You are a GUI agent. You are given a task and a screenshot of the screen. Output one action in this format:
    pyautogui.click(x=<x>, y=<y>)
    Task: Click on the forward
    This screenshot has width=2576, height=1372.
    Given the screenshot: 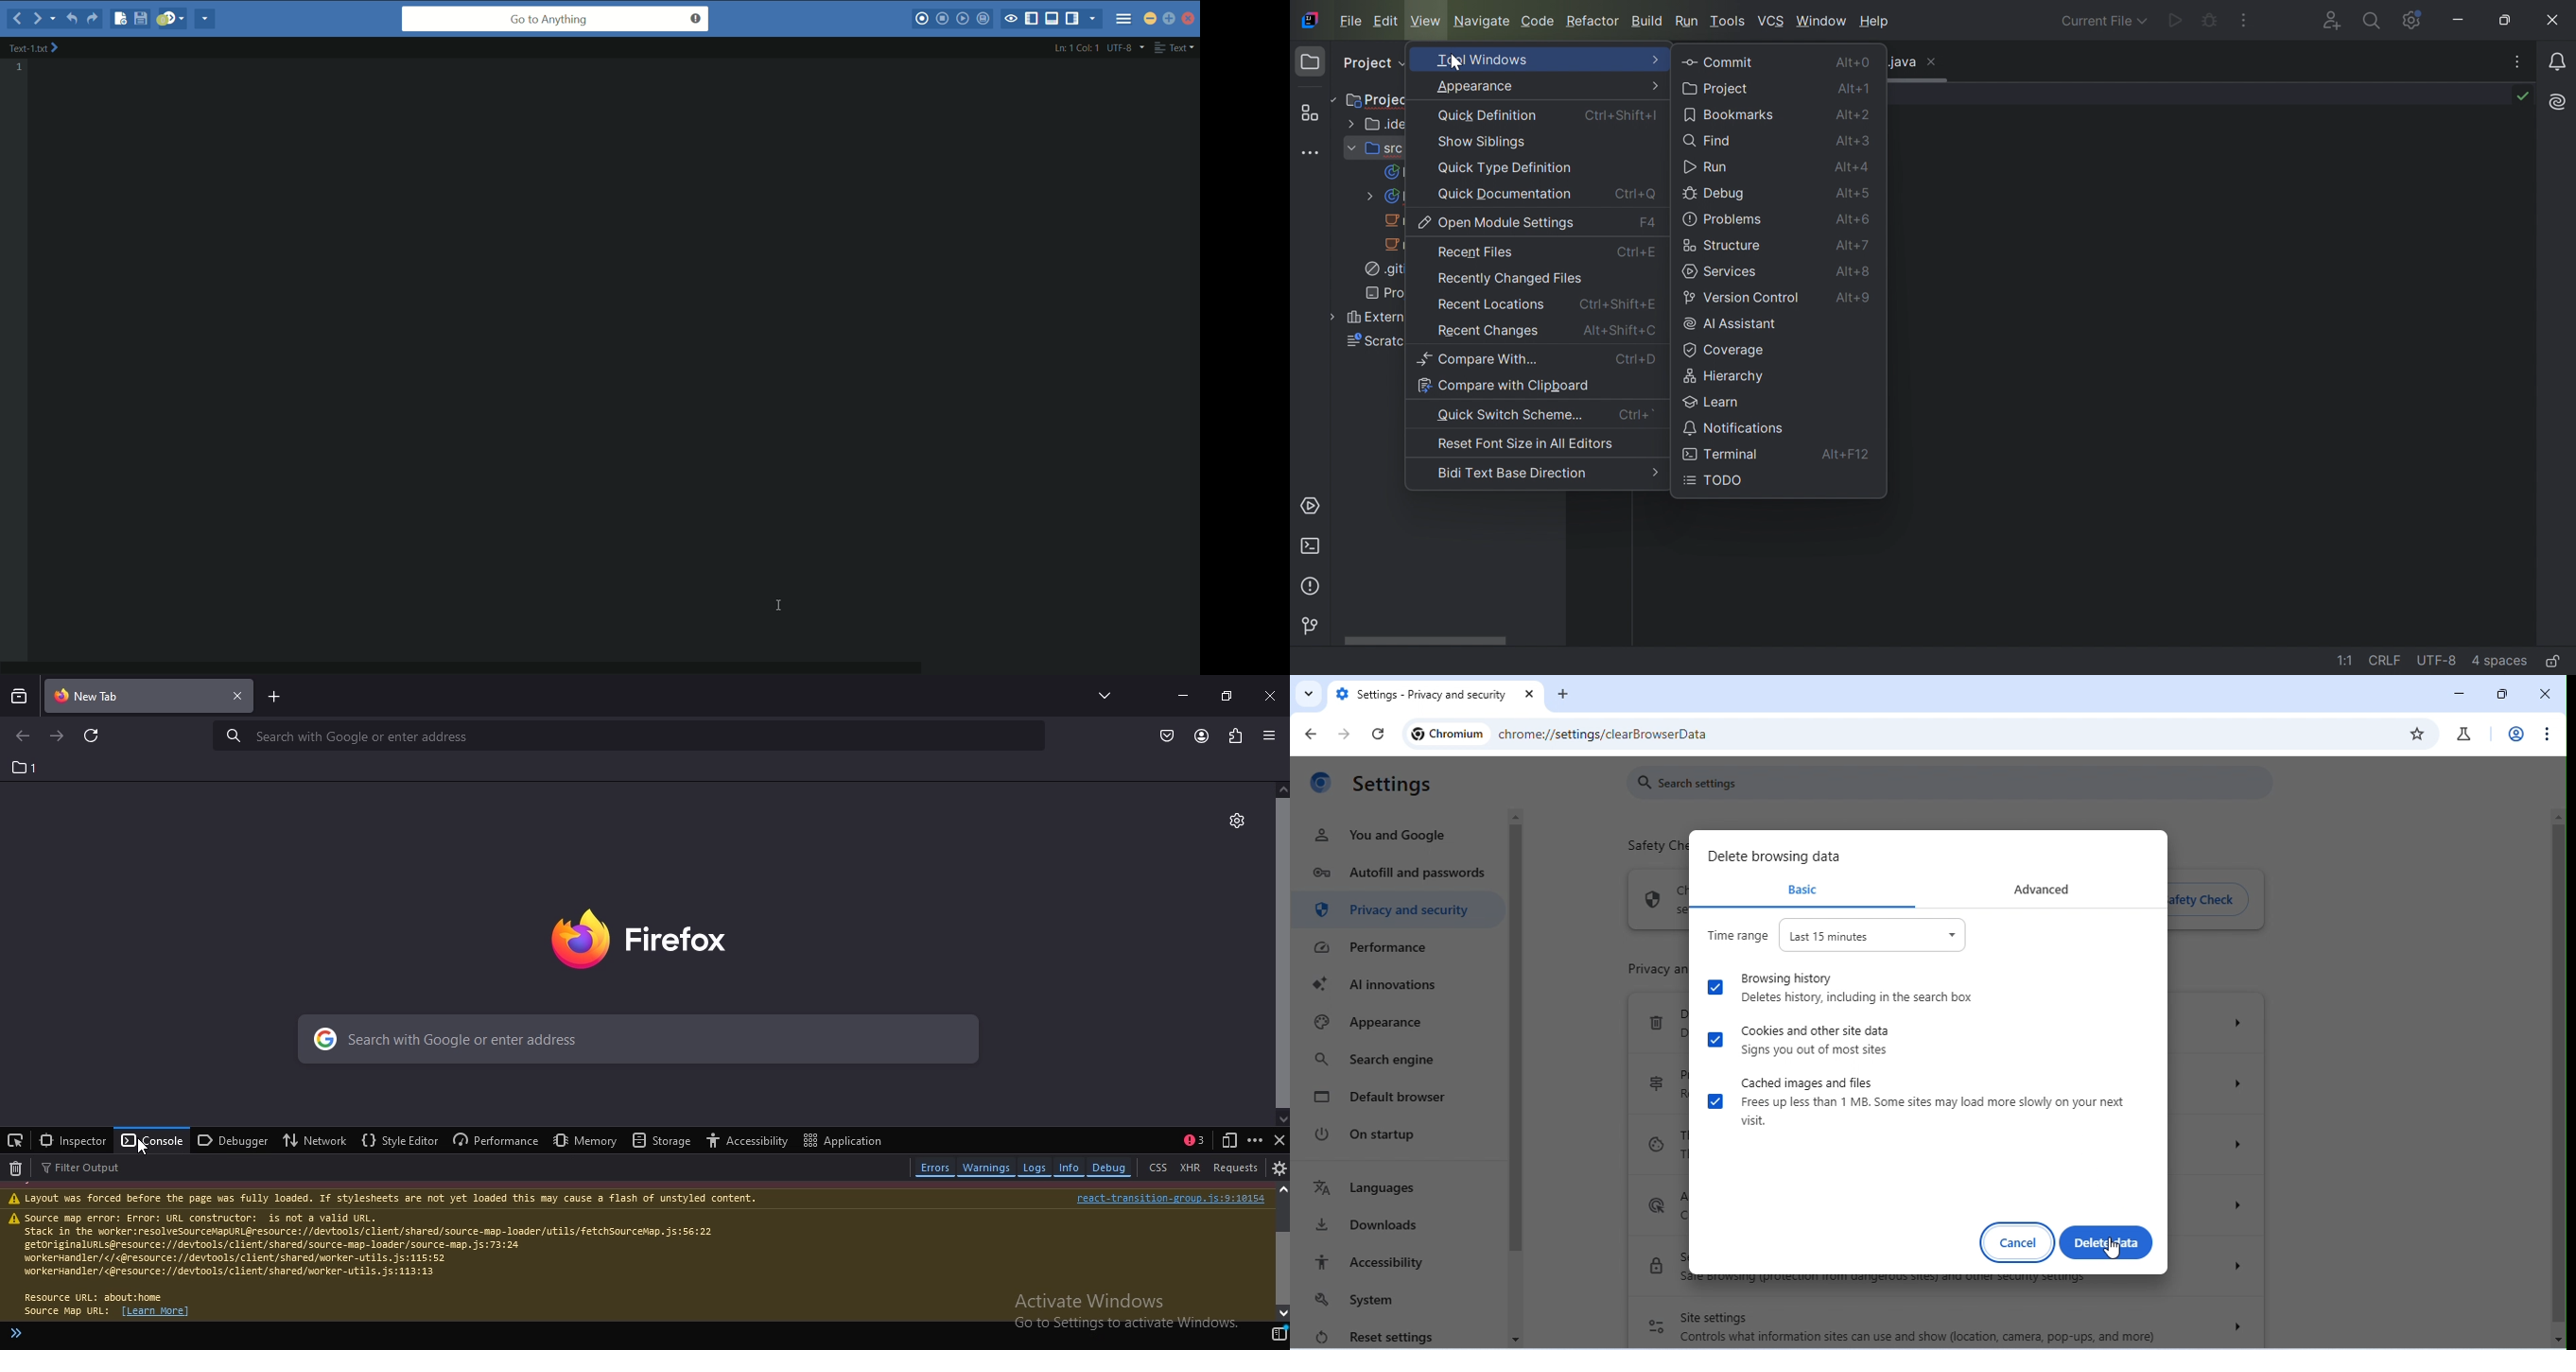 What is the action you would take?
    pyautogui.click(x=1341, y=735)
    